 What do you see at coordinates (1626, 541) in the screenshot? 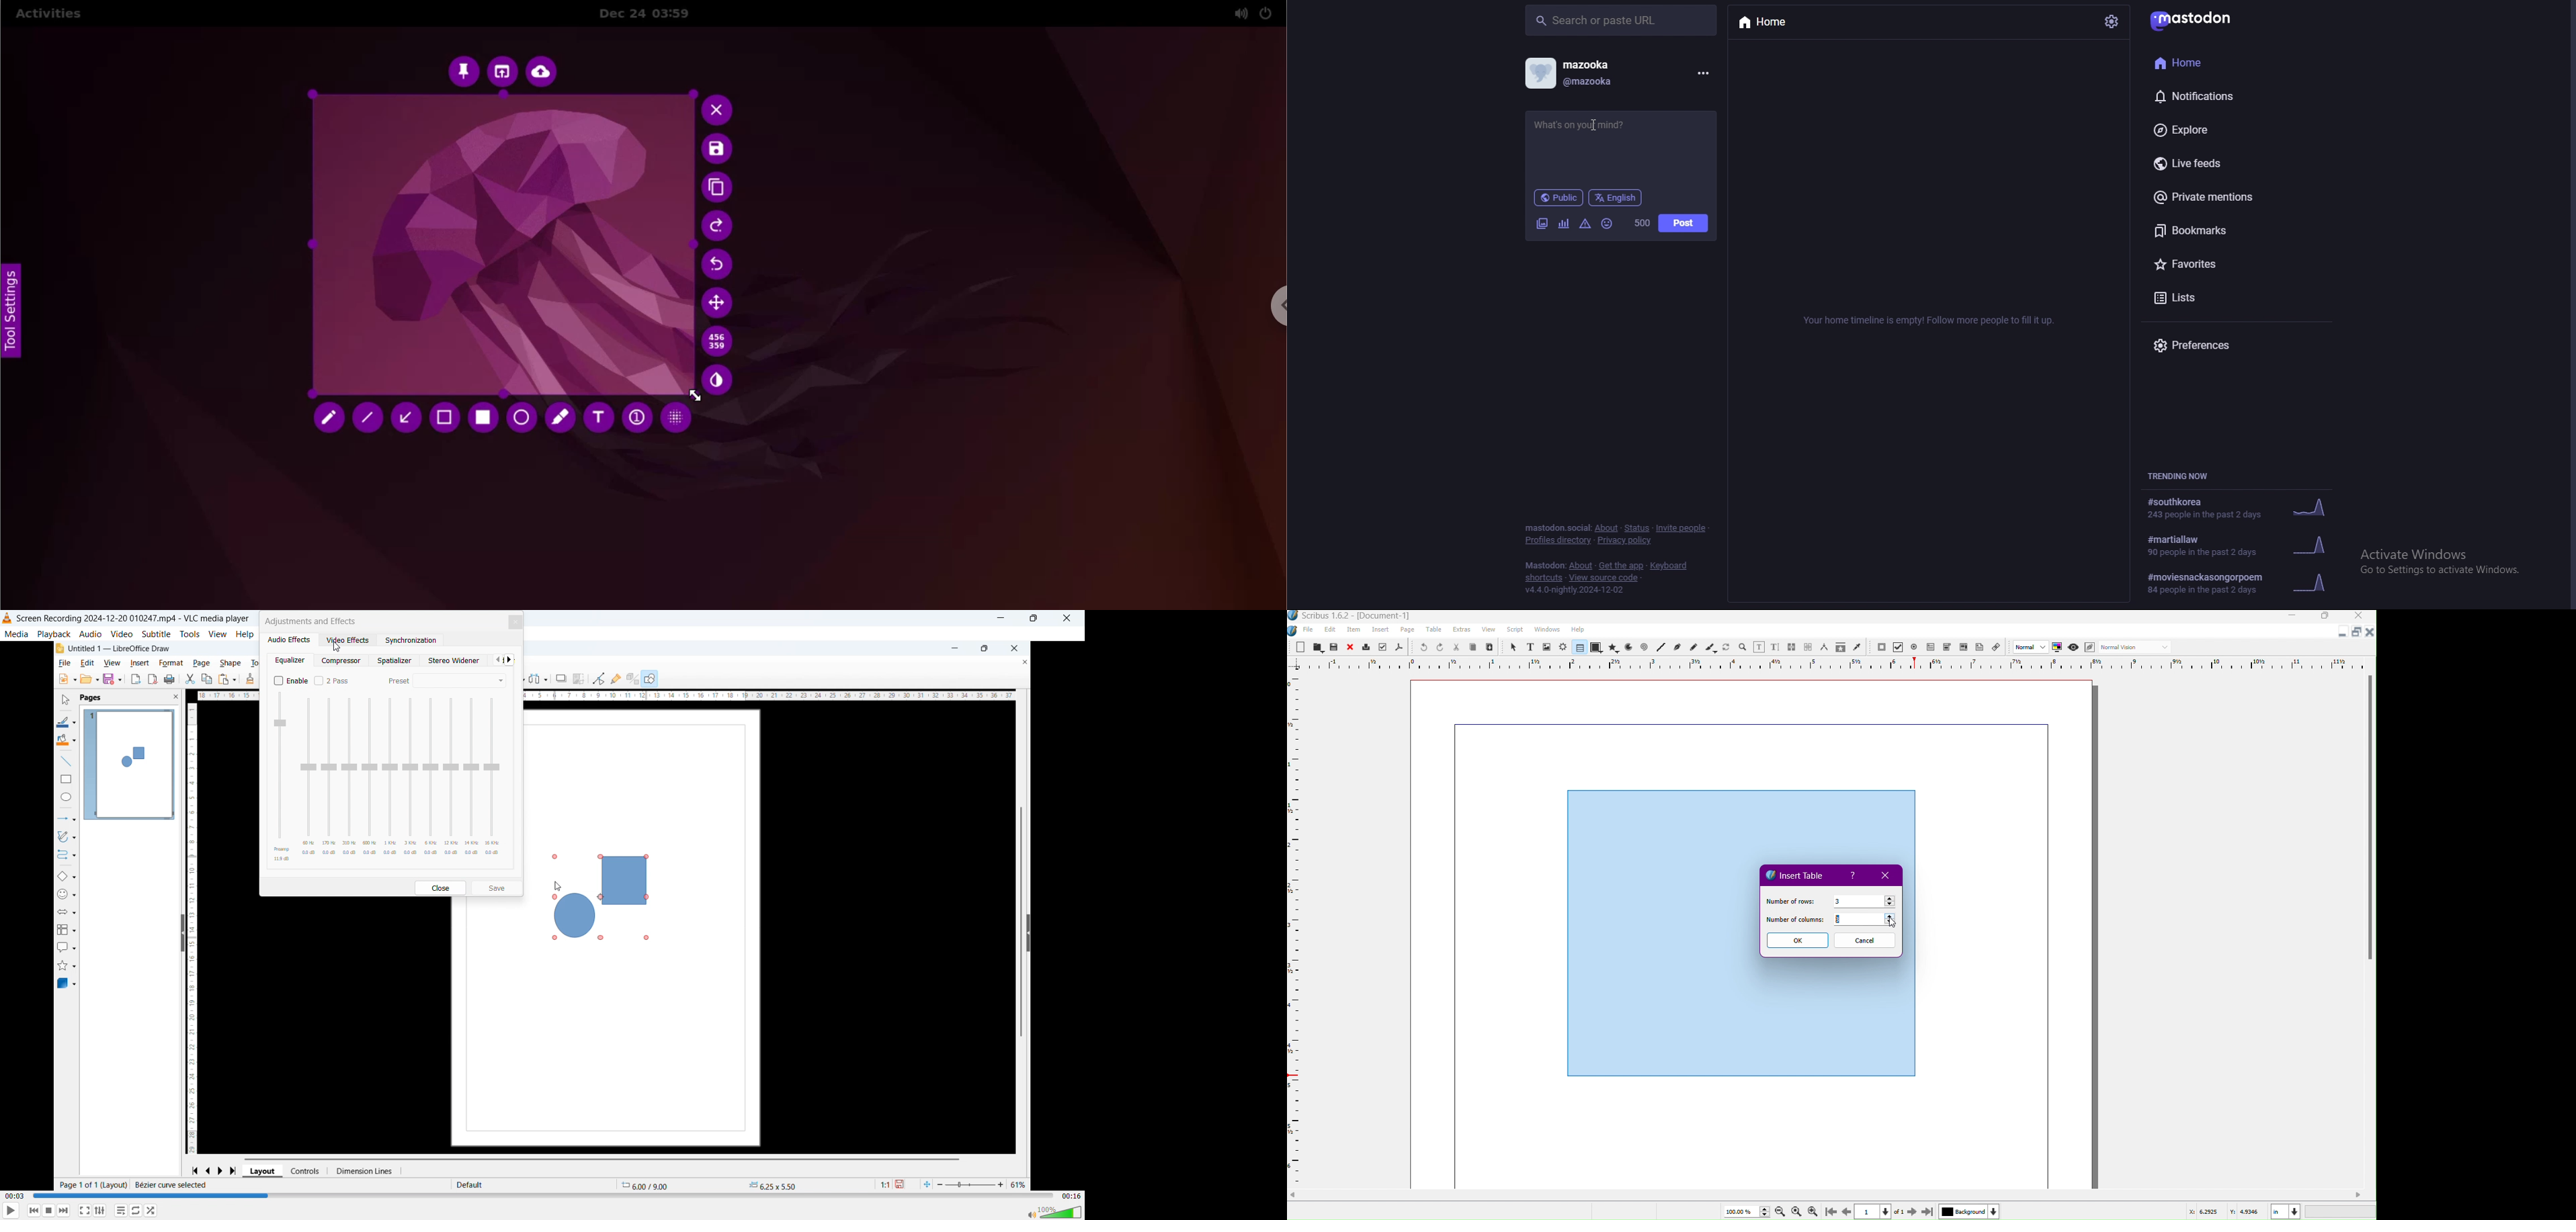
I see `privacy policy` at bounding box center [1626, 541].